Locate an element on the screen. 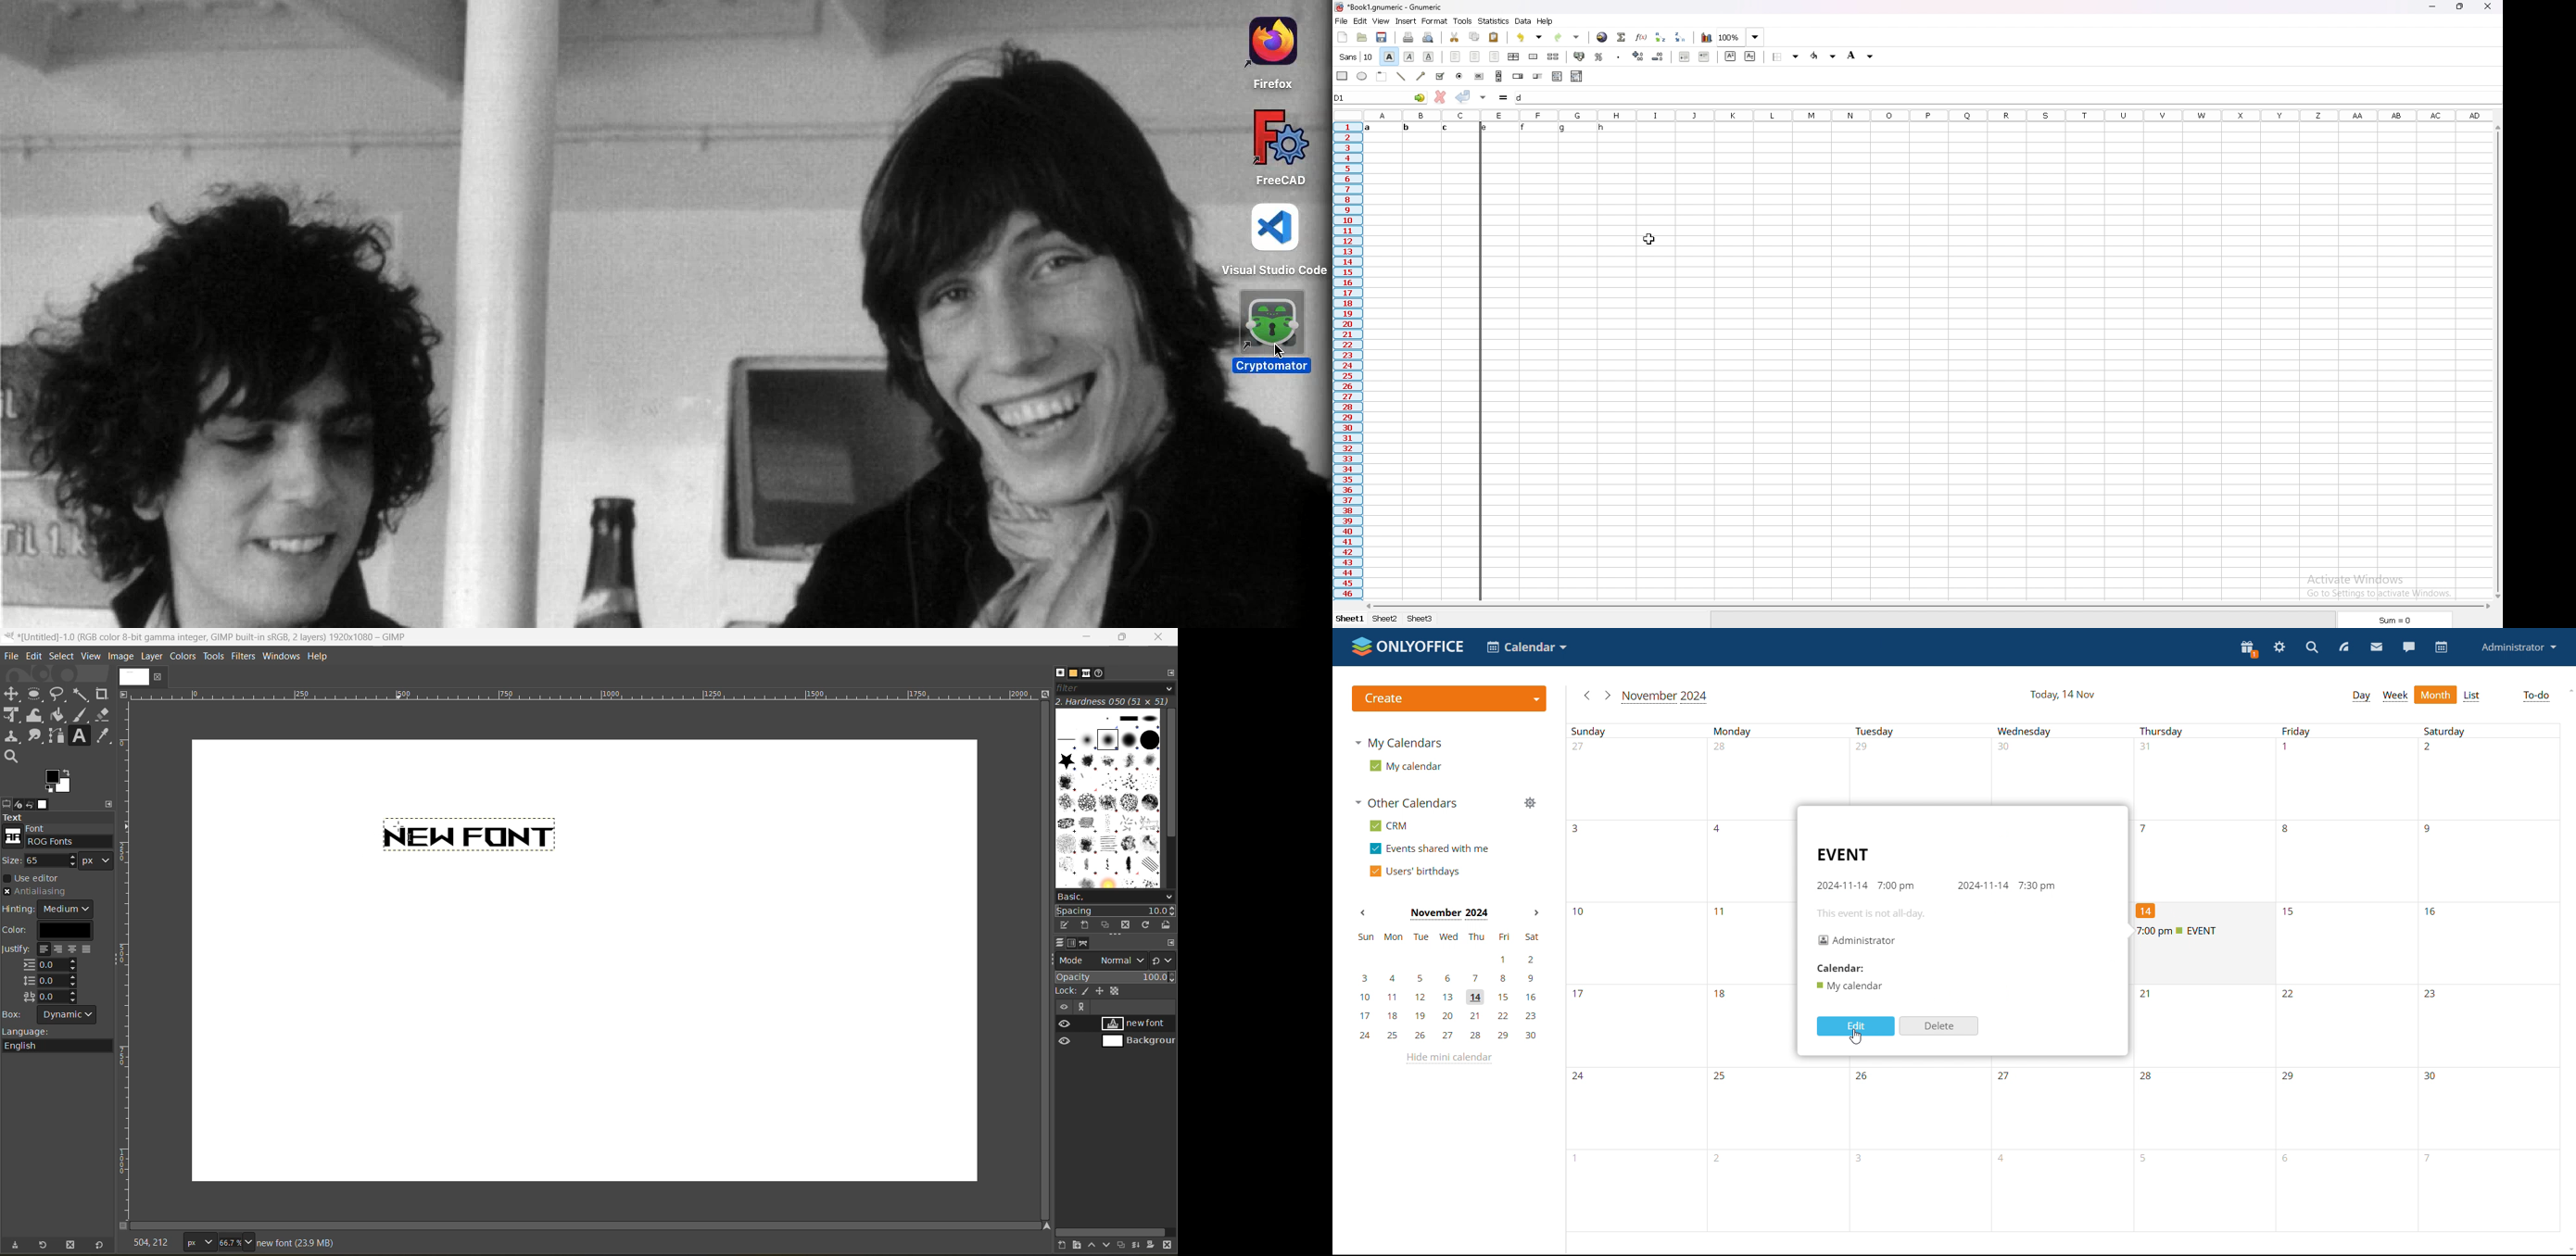 Image resolution: width=2576 pixels, height=1260 pixels. delete this brush is located at coordinates (1128, 923).